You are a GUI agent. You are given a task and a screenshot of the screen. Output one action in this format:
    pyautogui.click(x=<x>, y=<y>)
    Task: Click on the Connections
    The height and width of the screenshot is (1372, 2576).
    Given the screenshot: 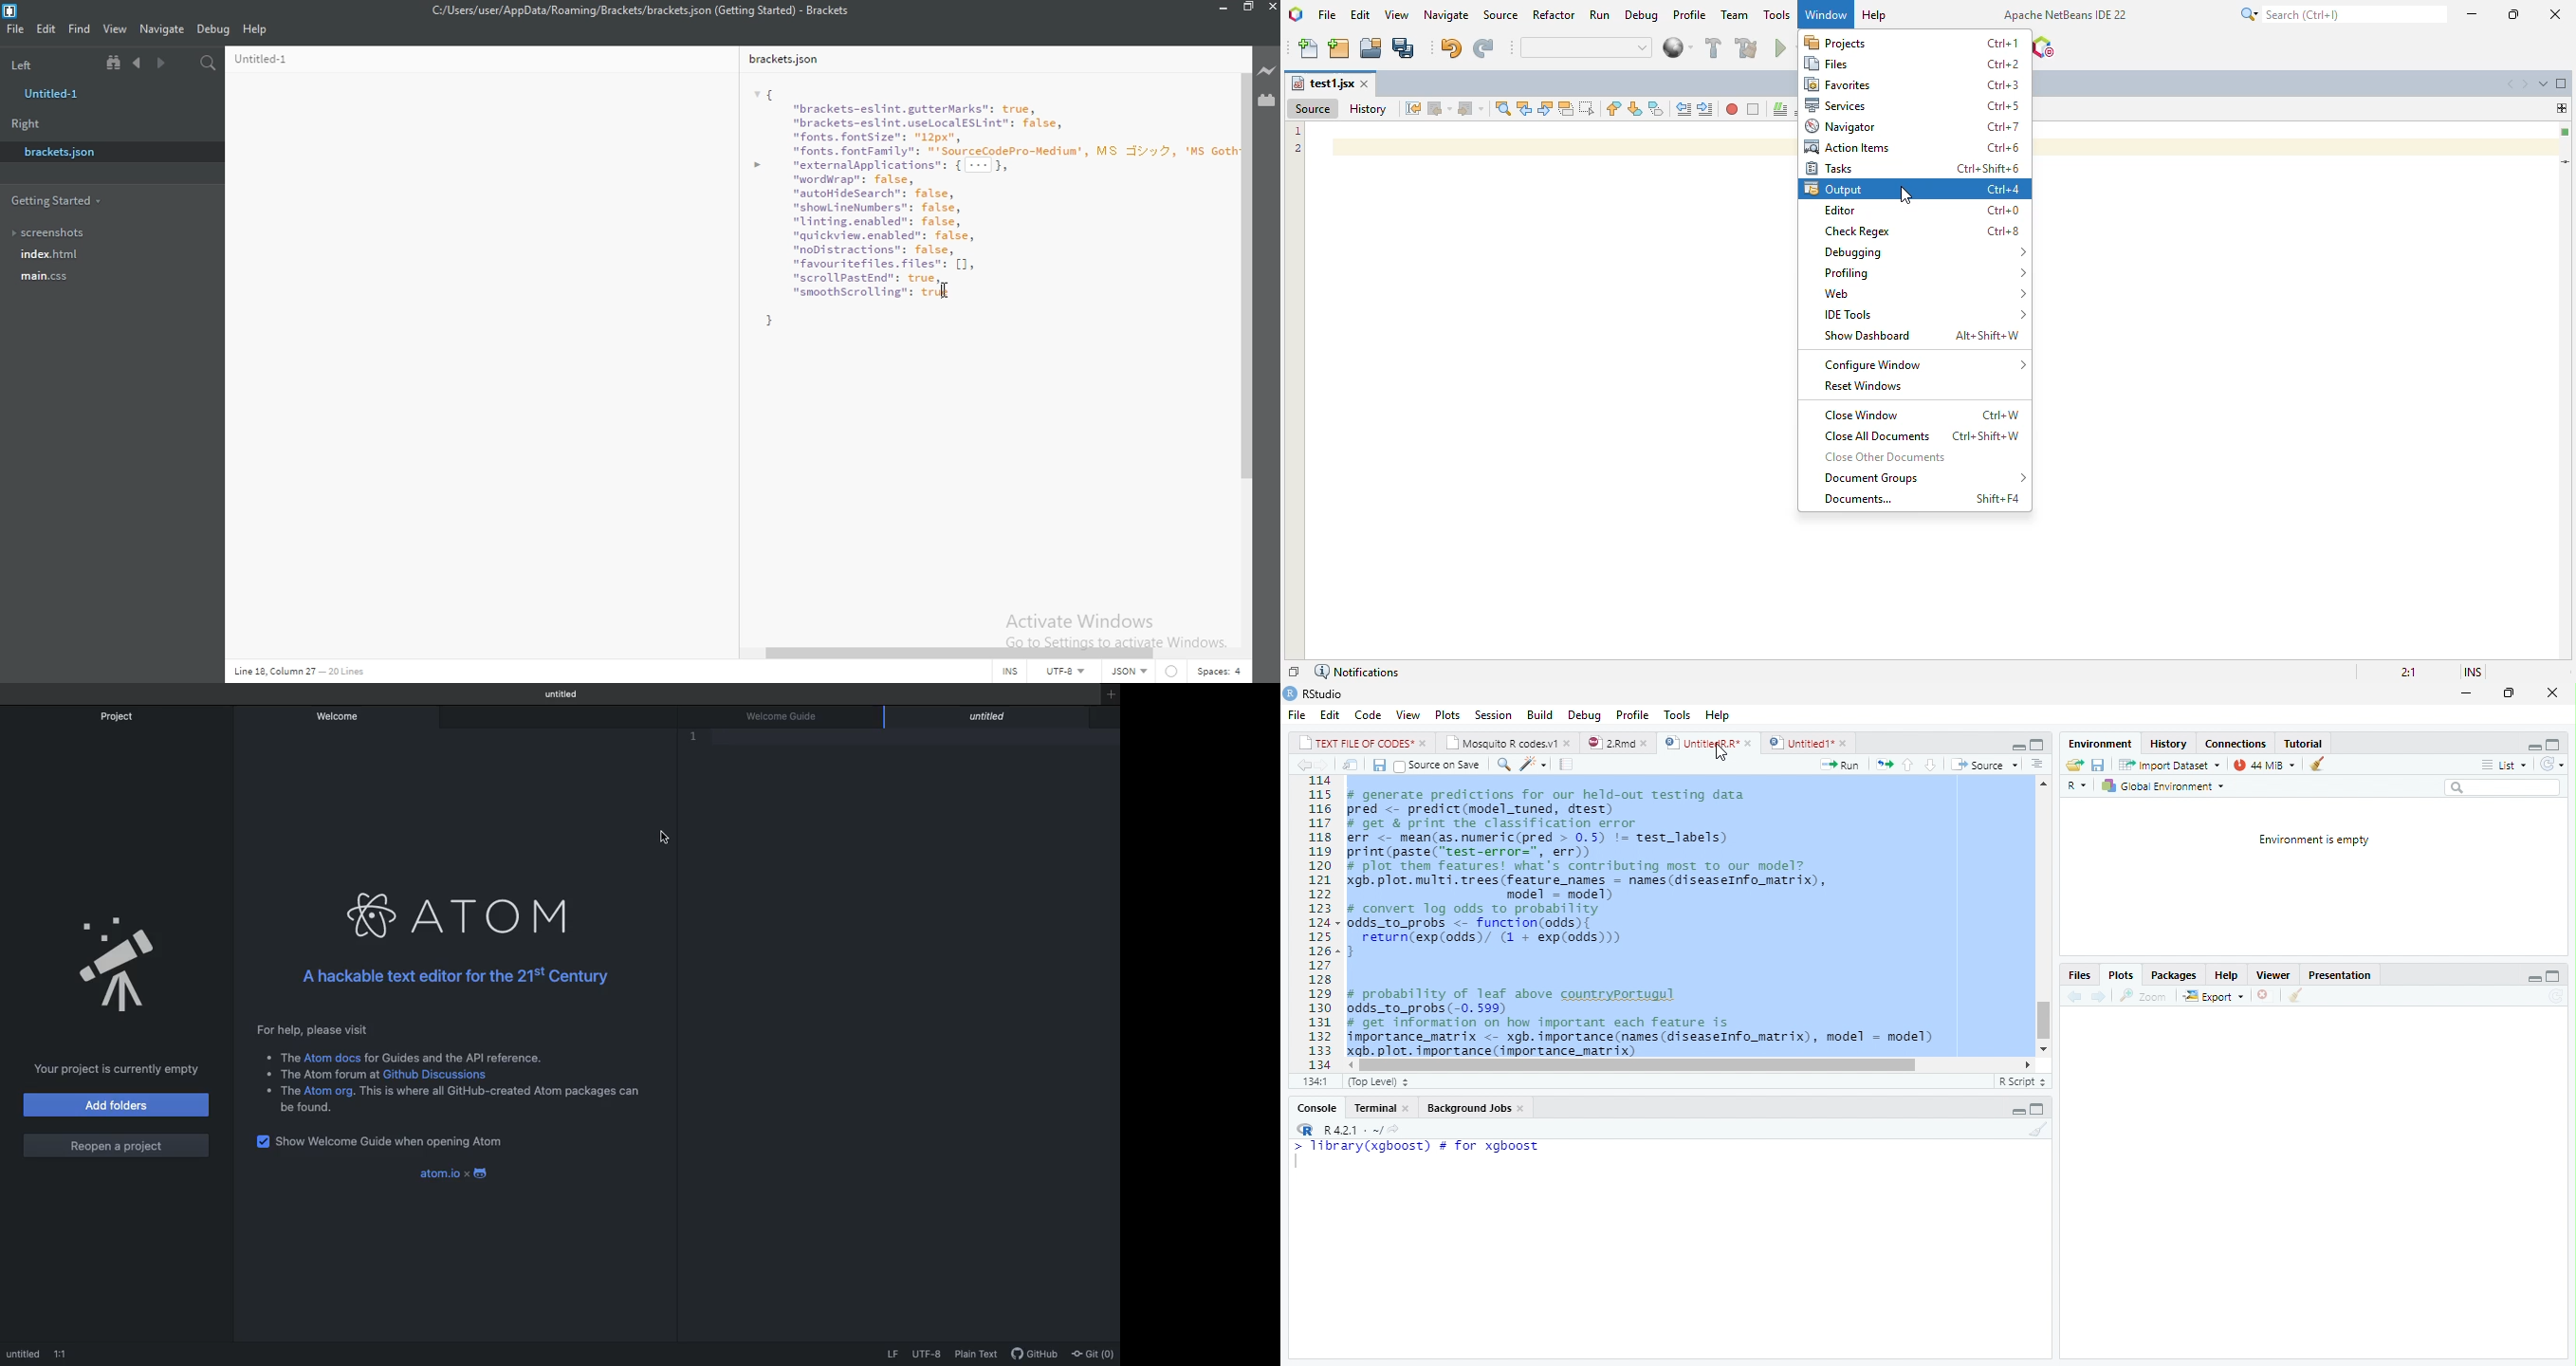 What is the action you would take?
    pyautogui.click(x=2236, y=744)
    